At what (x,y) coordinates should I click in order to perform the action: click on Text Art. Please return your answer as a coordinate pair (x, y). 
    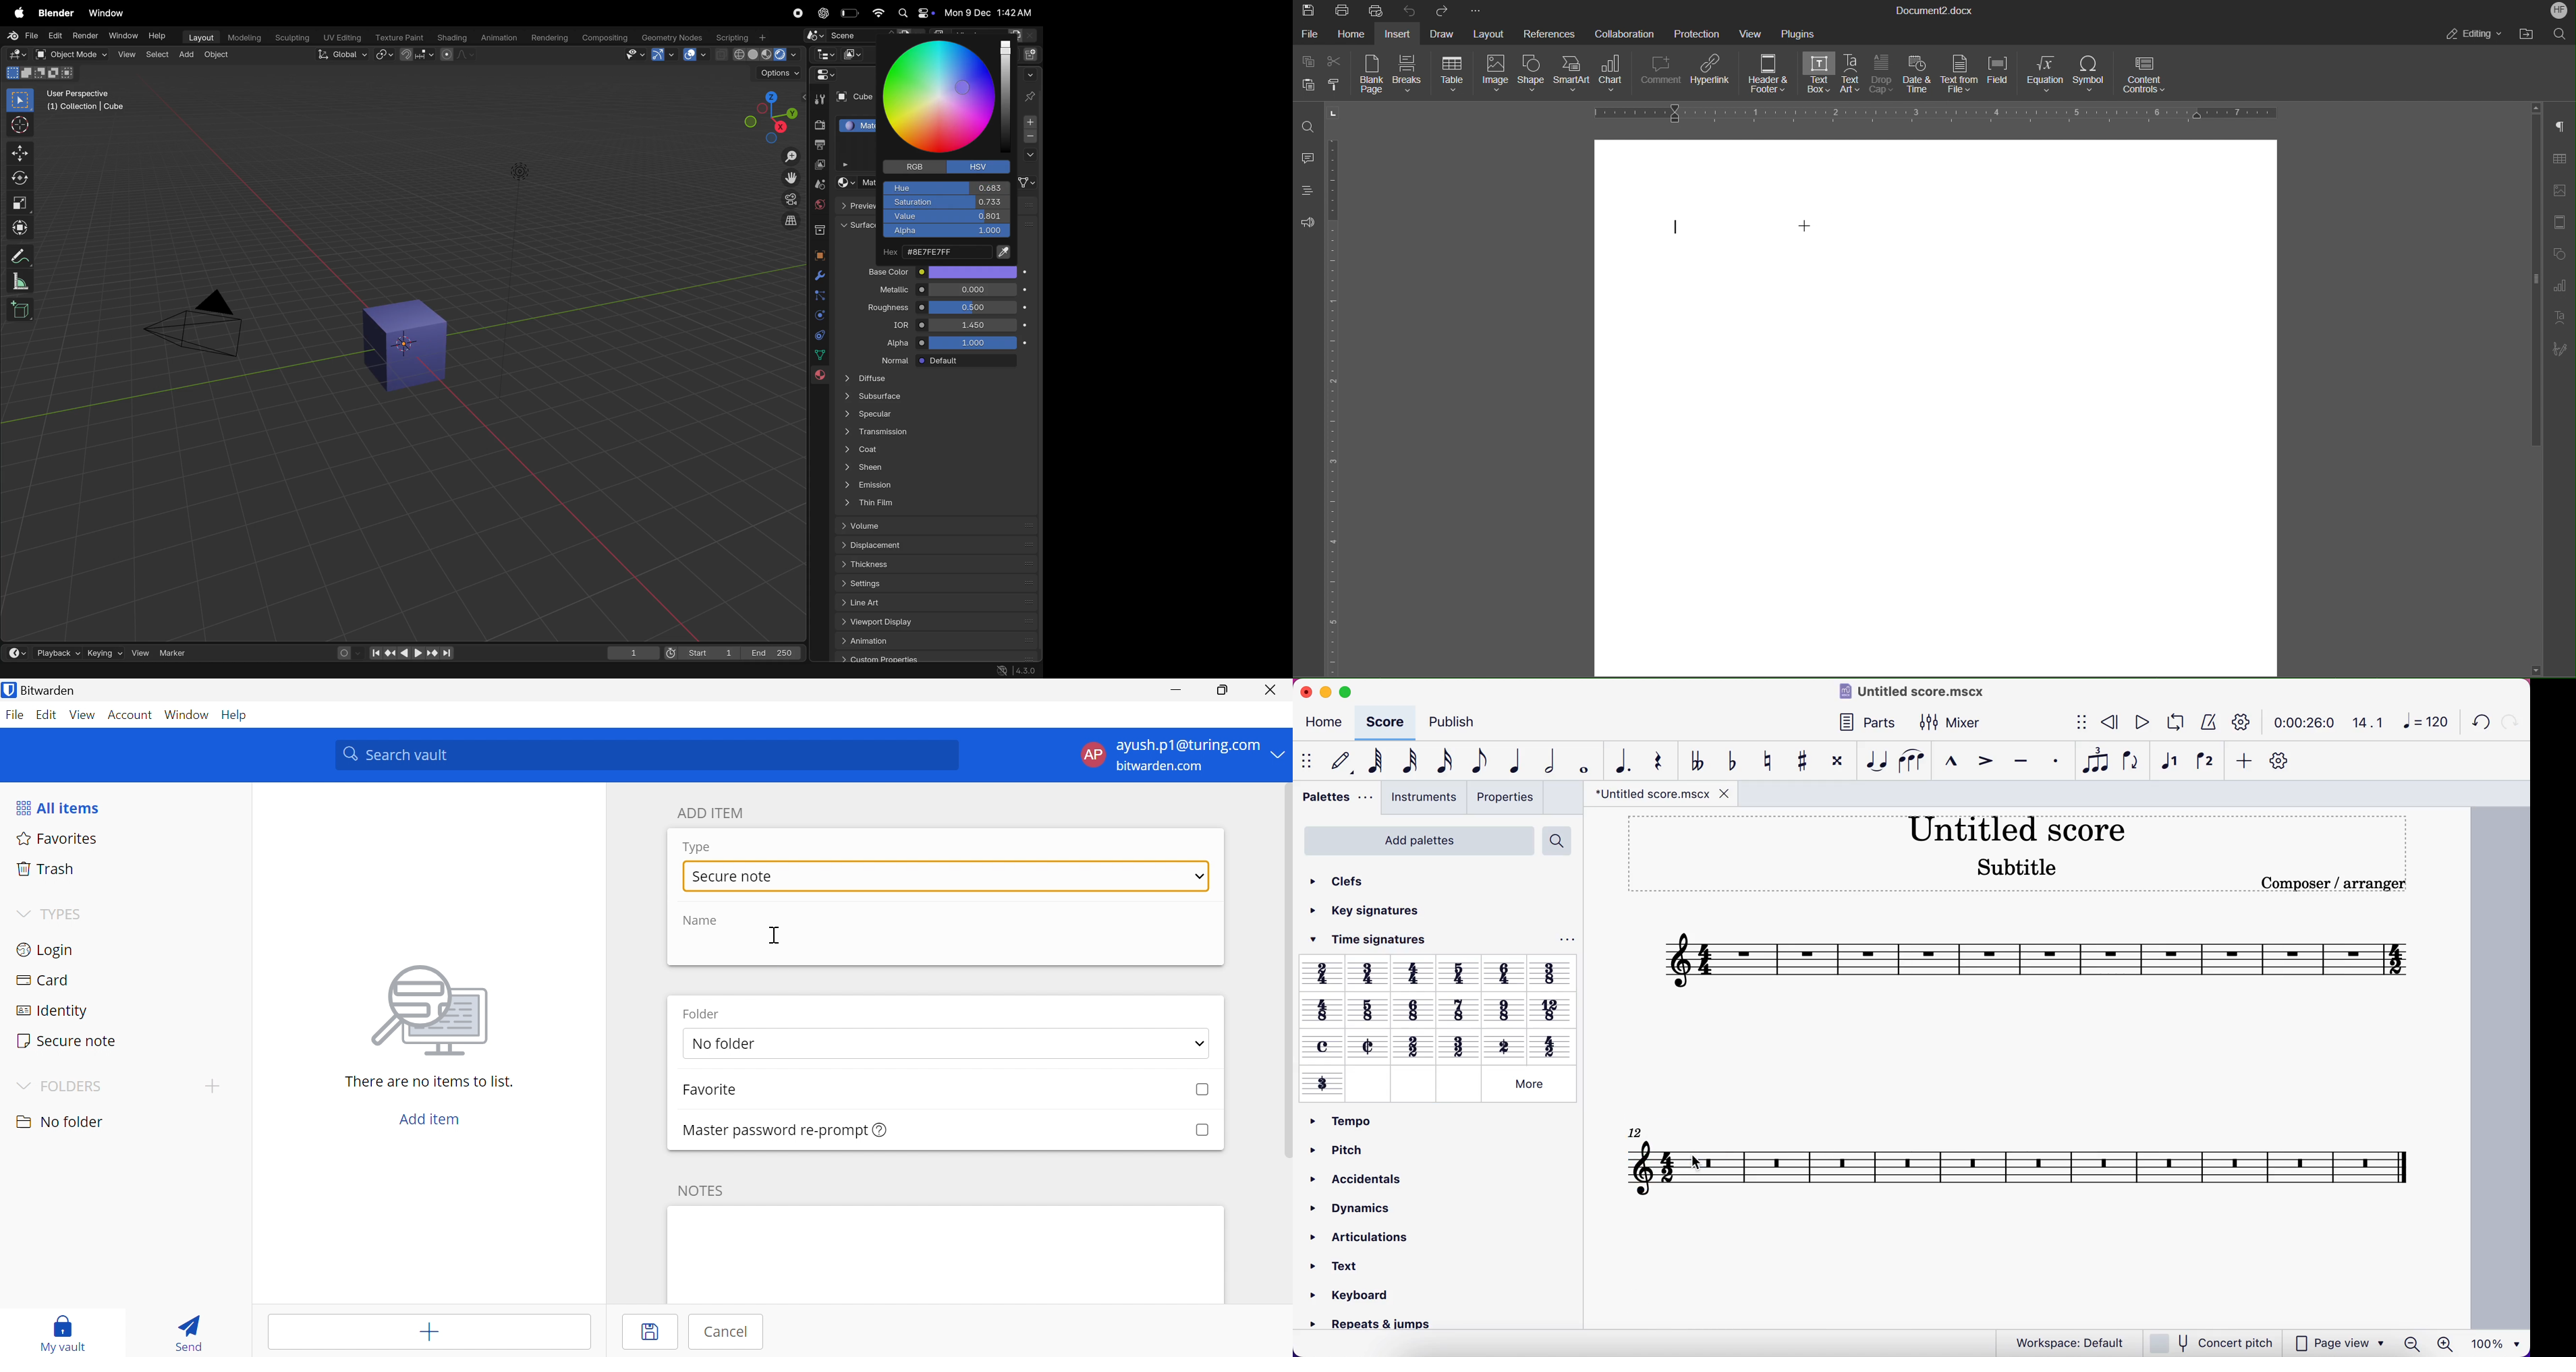
    Looking at the image, I should click on (2559, 317).